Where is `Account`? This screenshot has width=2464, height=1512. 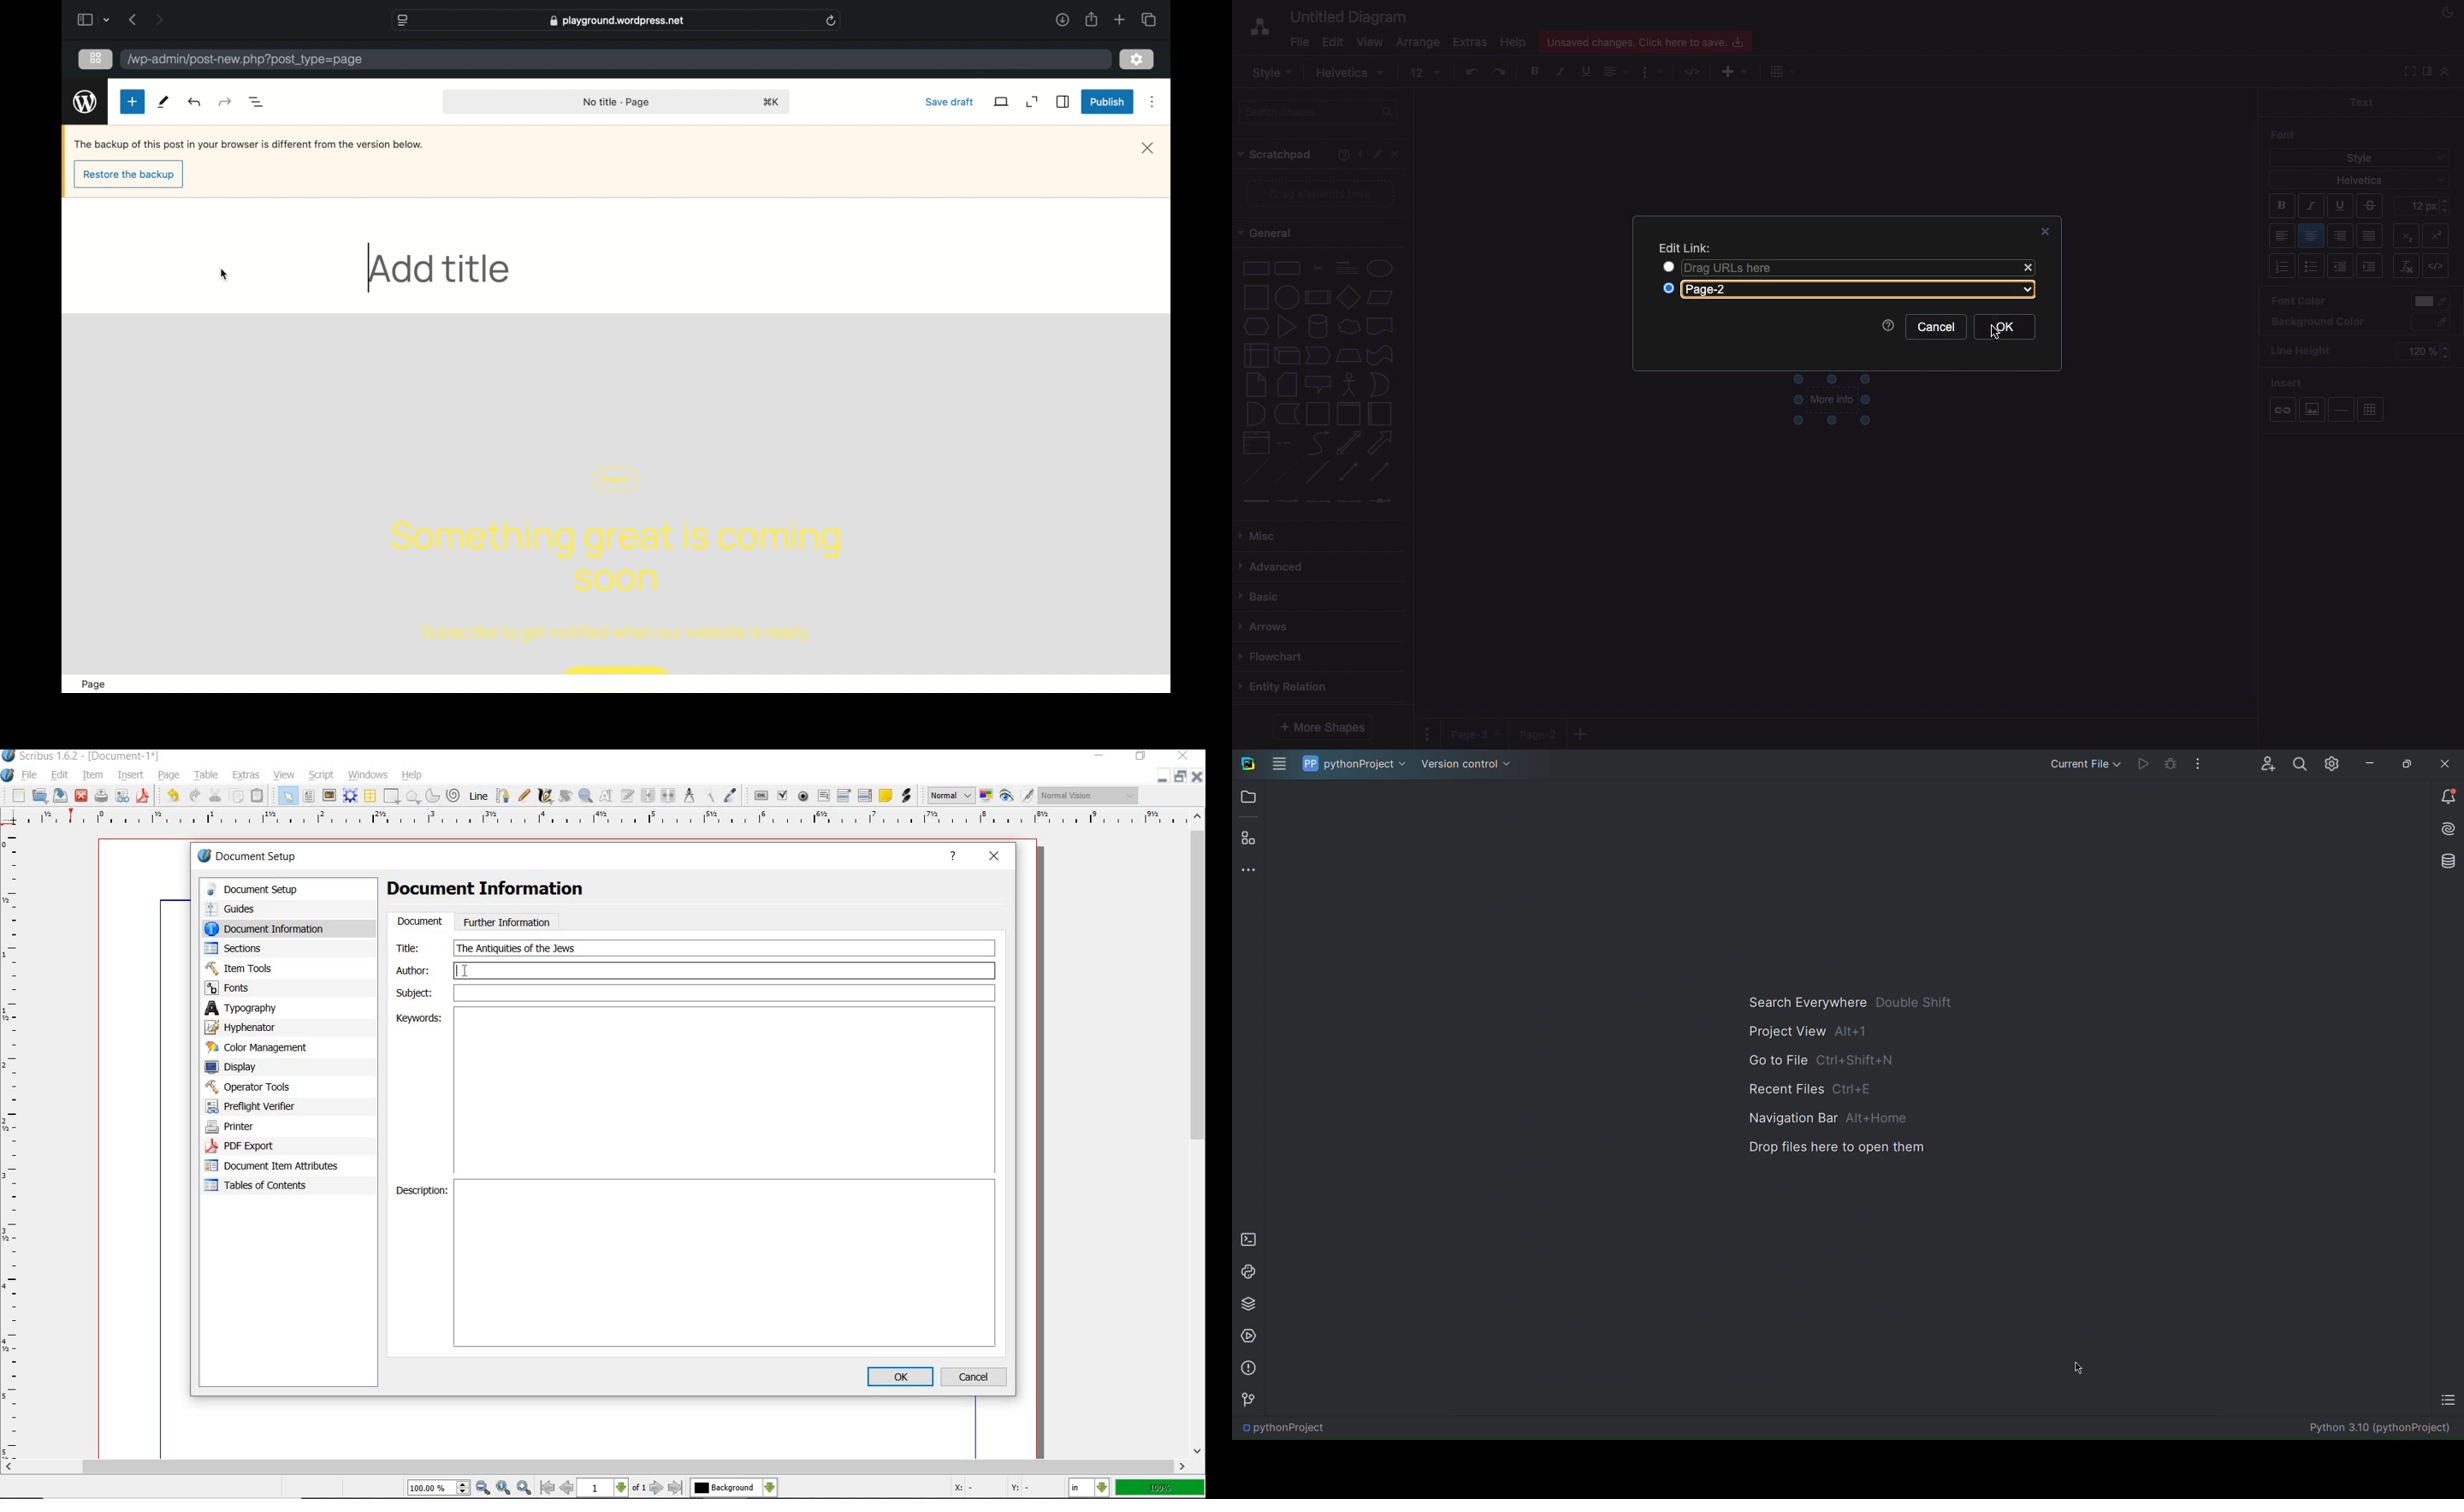 Account is located at coordinates (2262, 764).